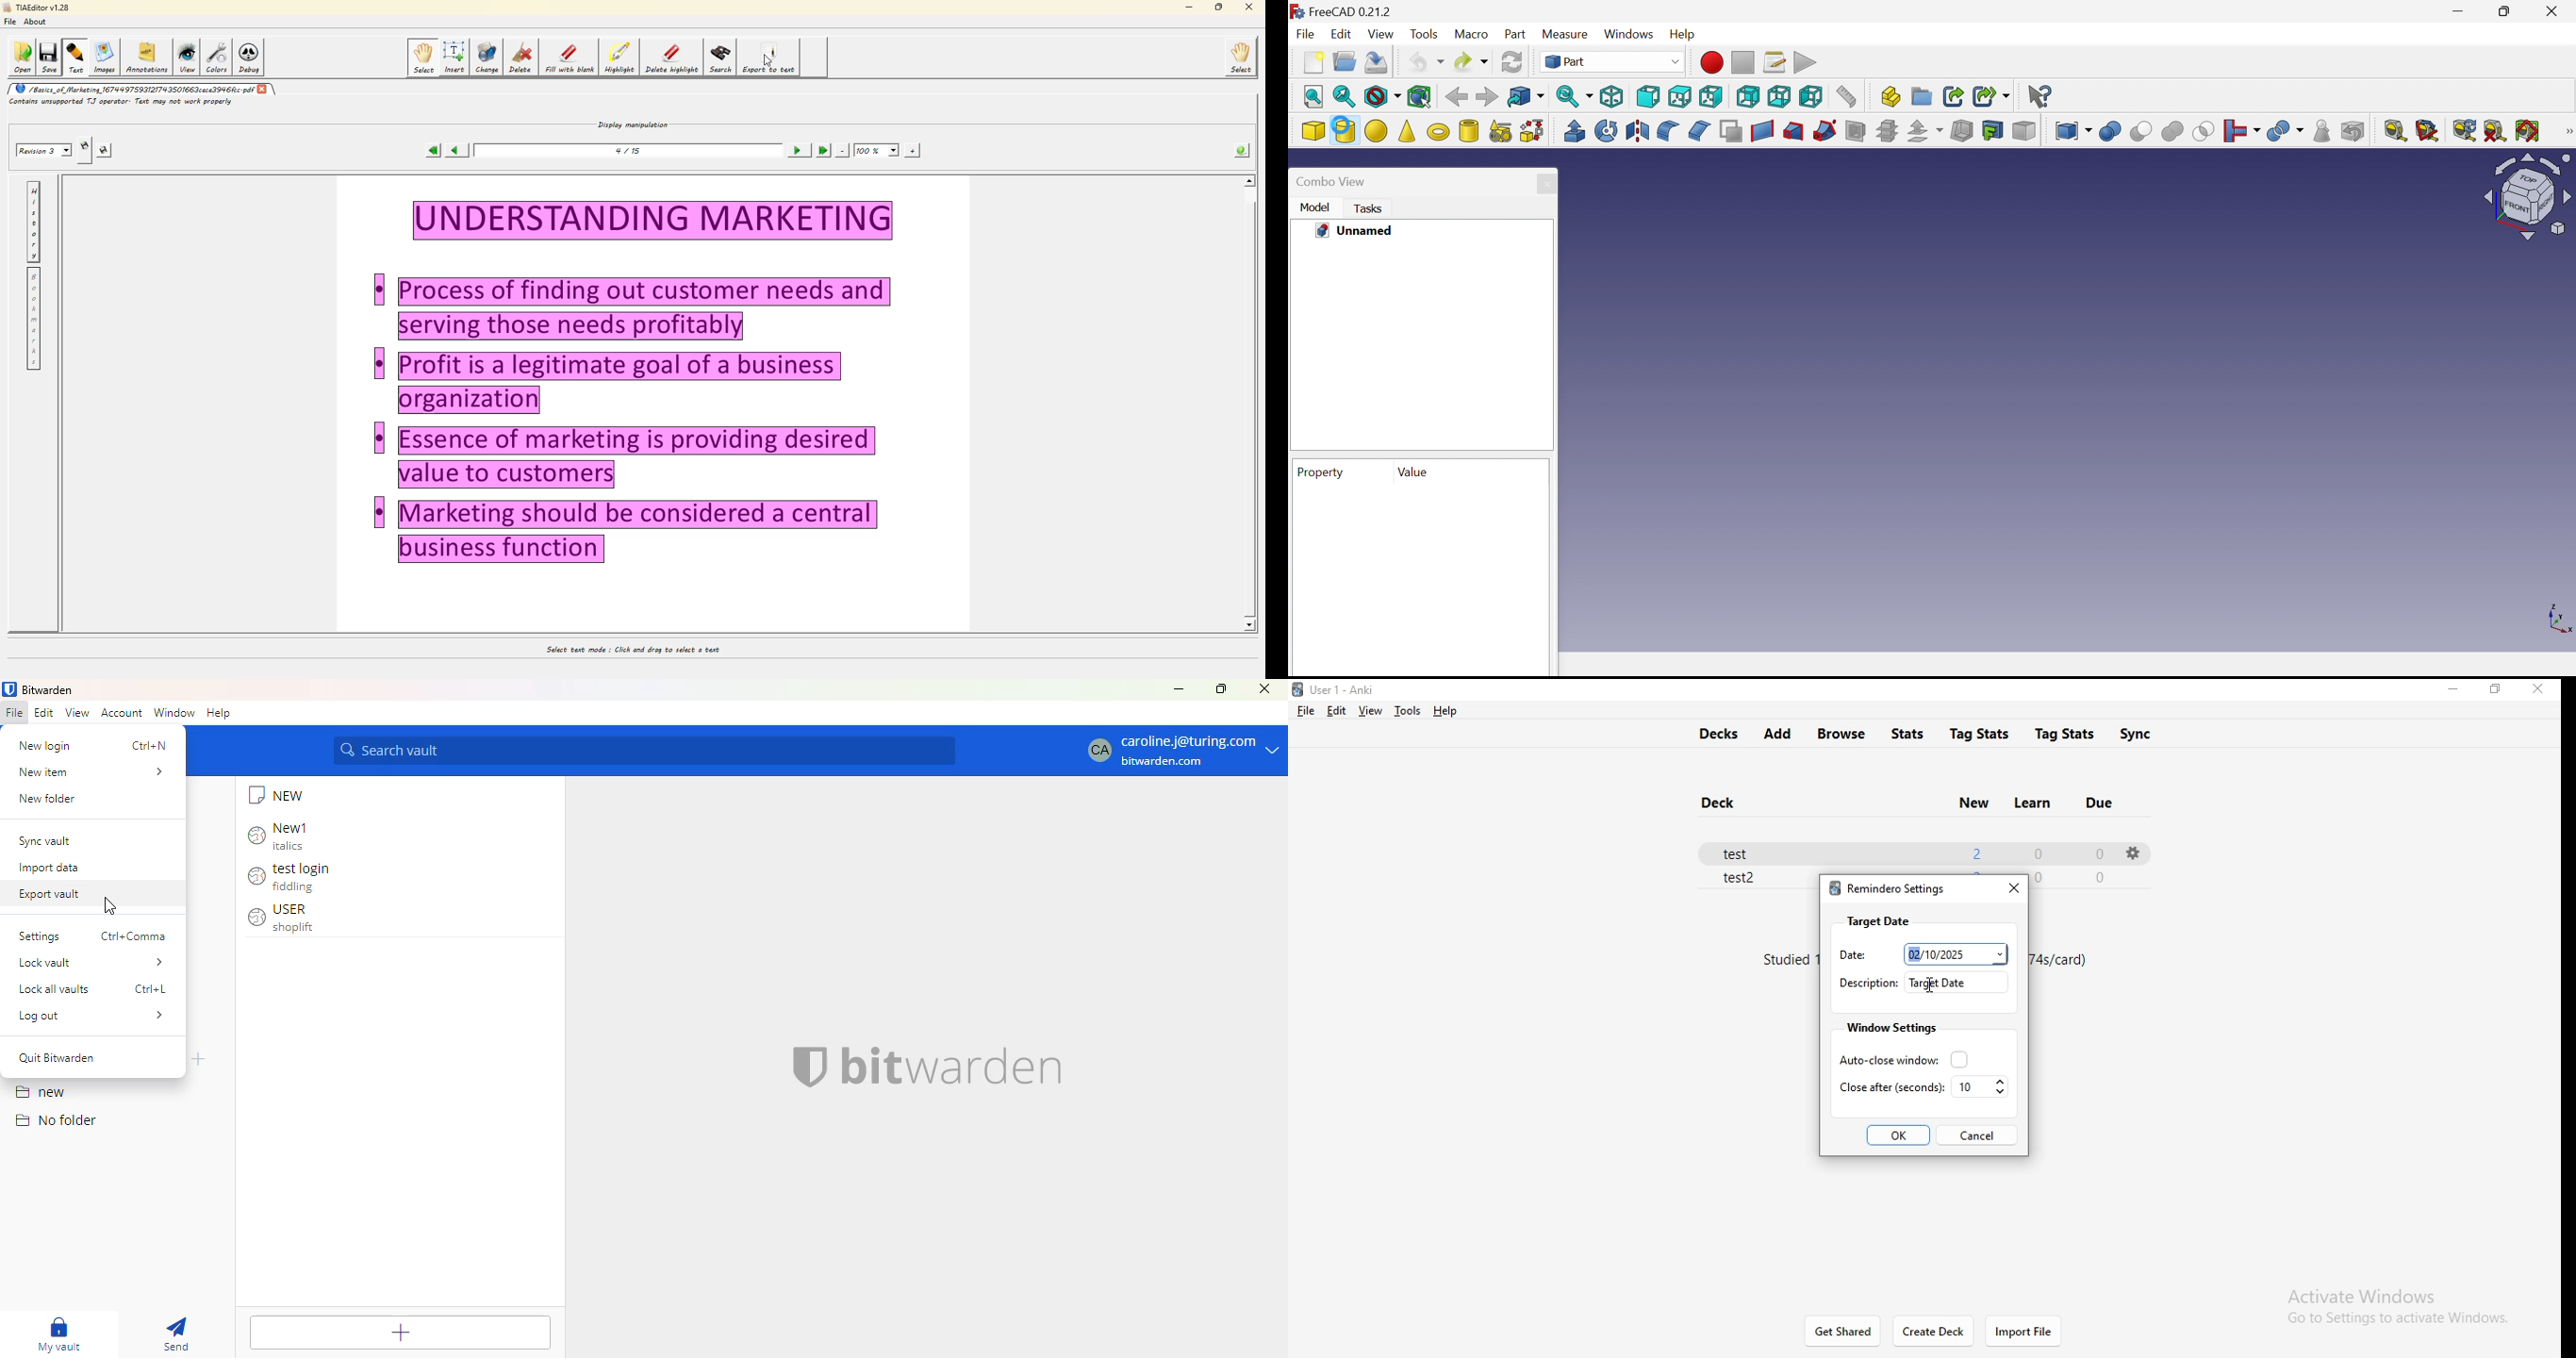 This screenshot has width=2576, height=1372. What do you see at coordinates (1381, 96) in the screenshot?
I see `Draw style` at bounding box center [1381, 96].